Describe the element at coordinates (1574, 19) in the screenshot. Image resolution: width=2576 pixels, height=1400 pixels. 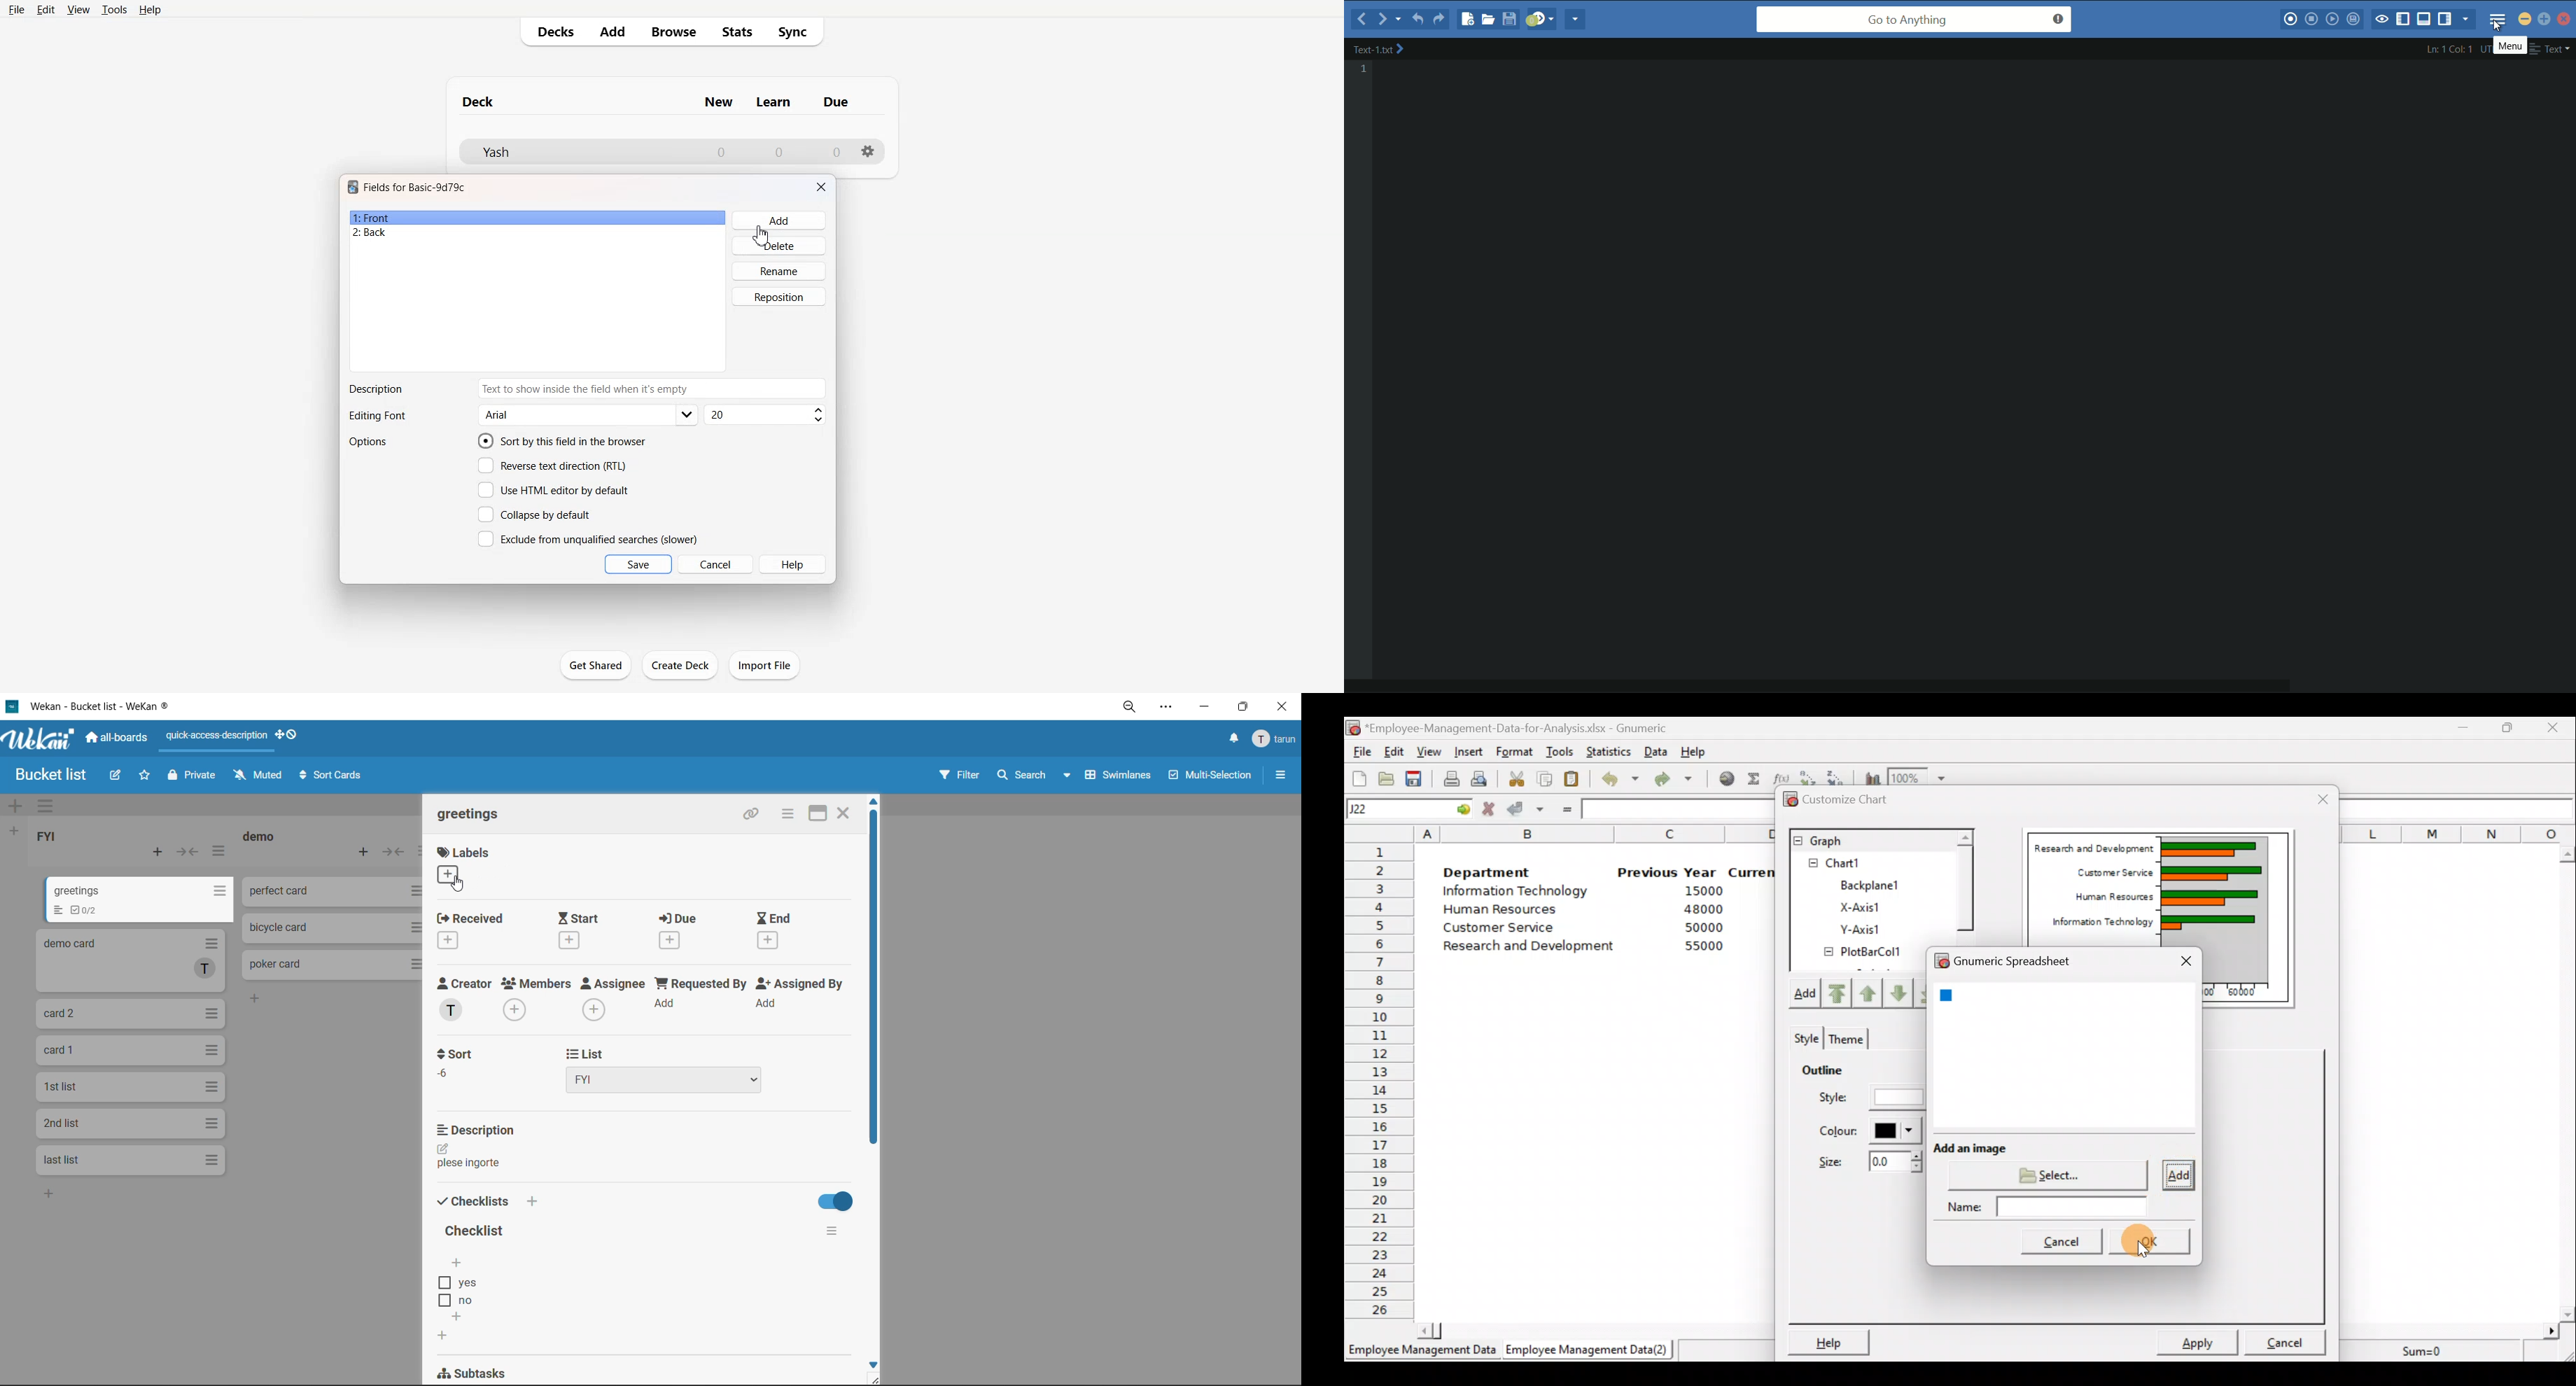
I see `share current file` at that location.